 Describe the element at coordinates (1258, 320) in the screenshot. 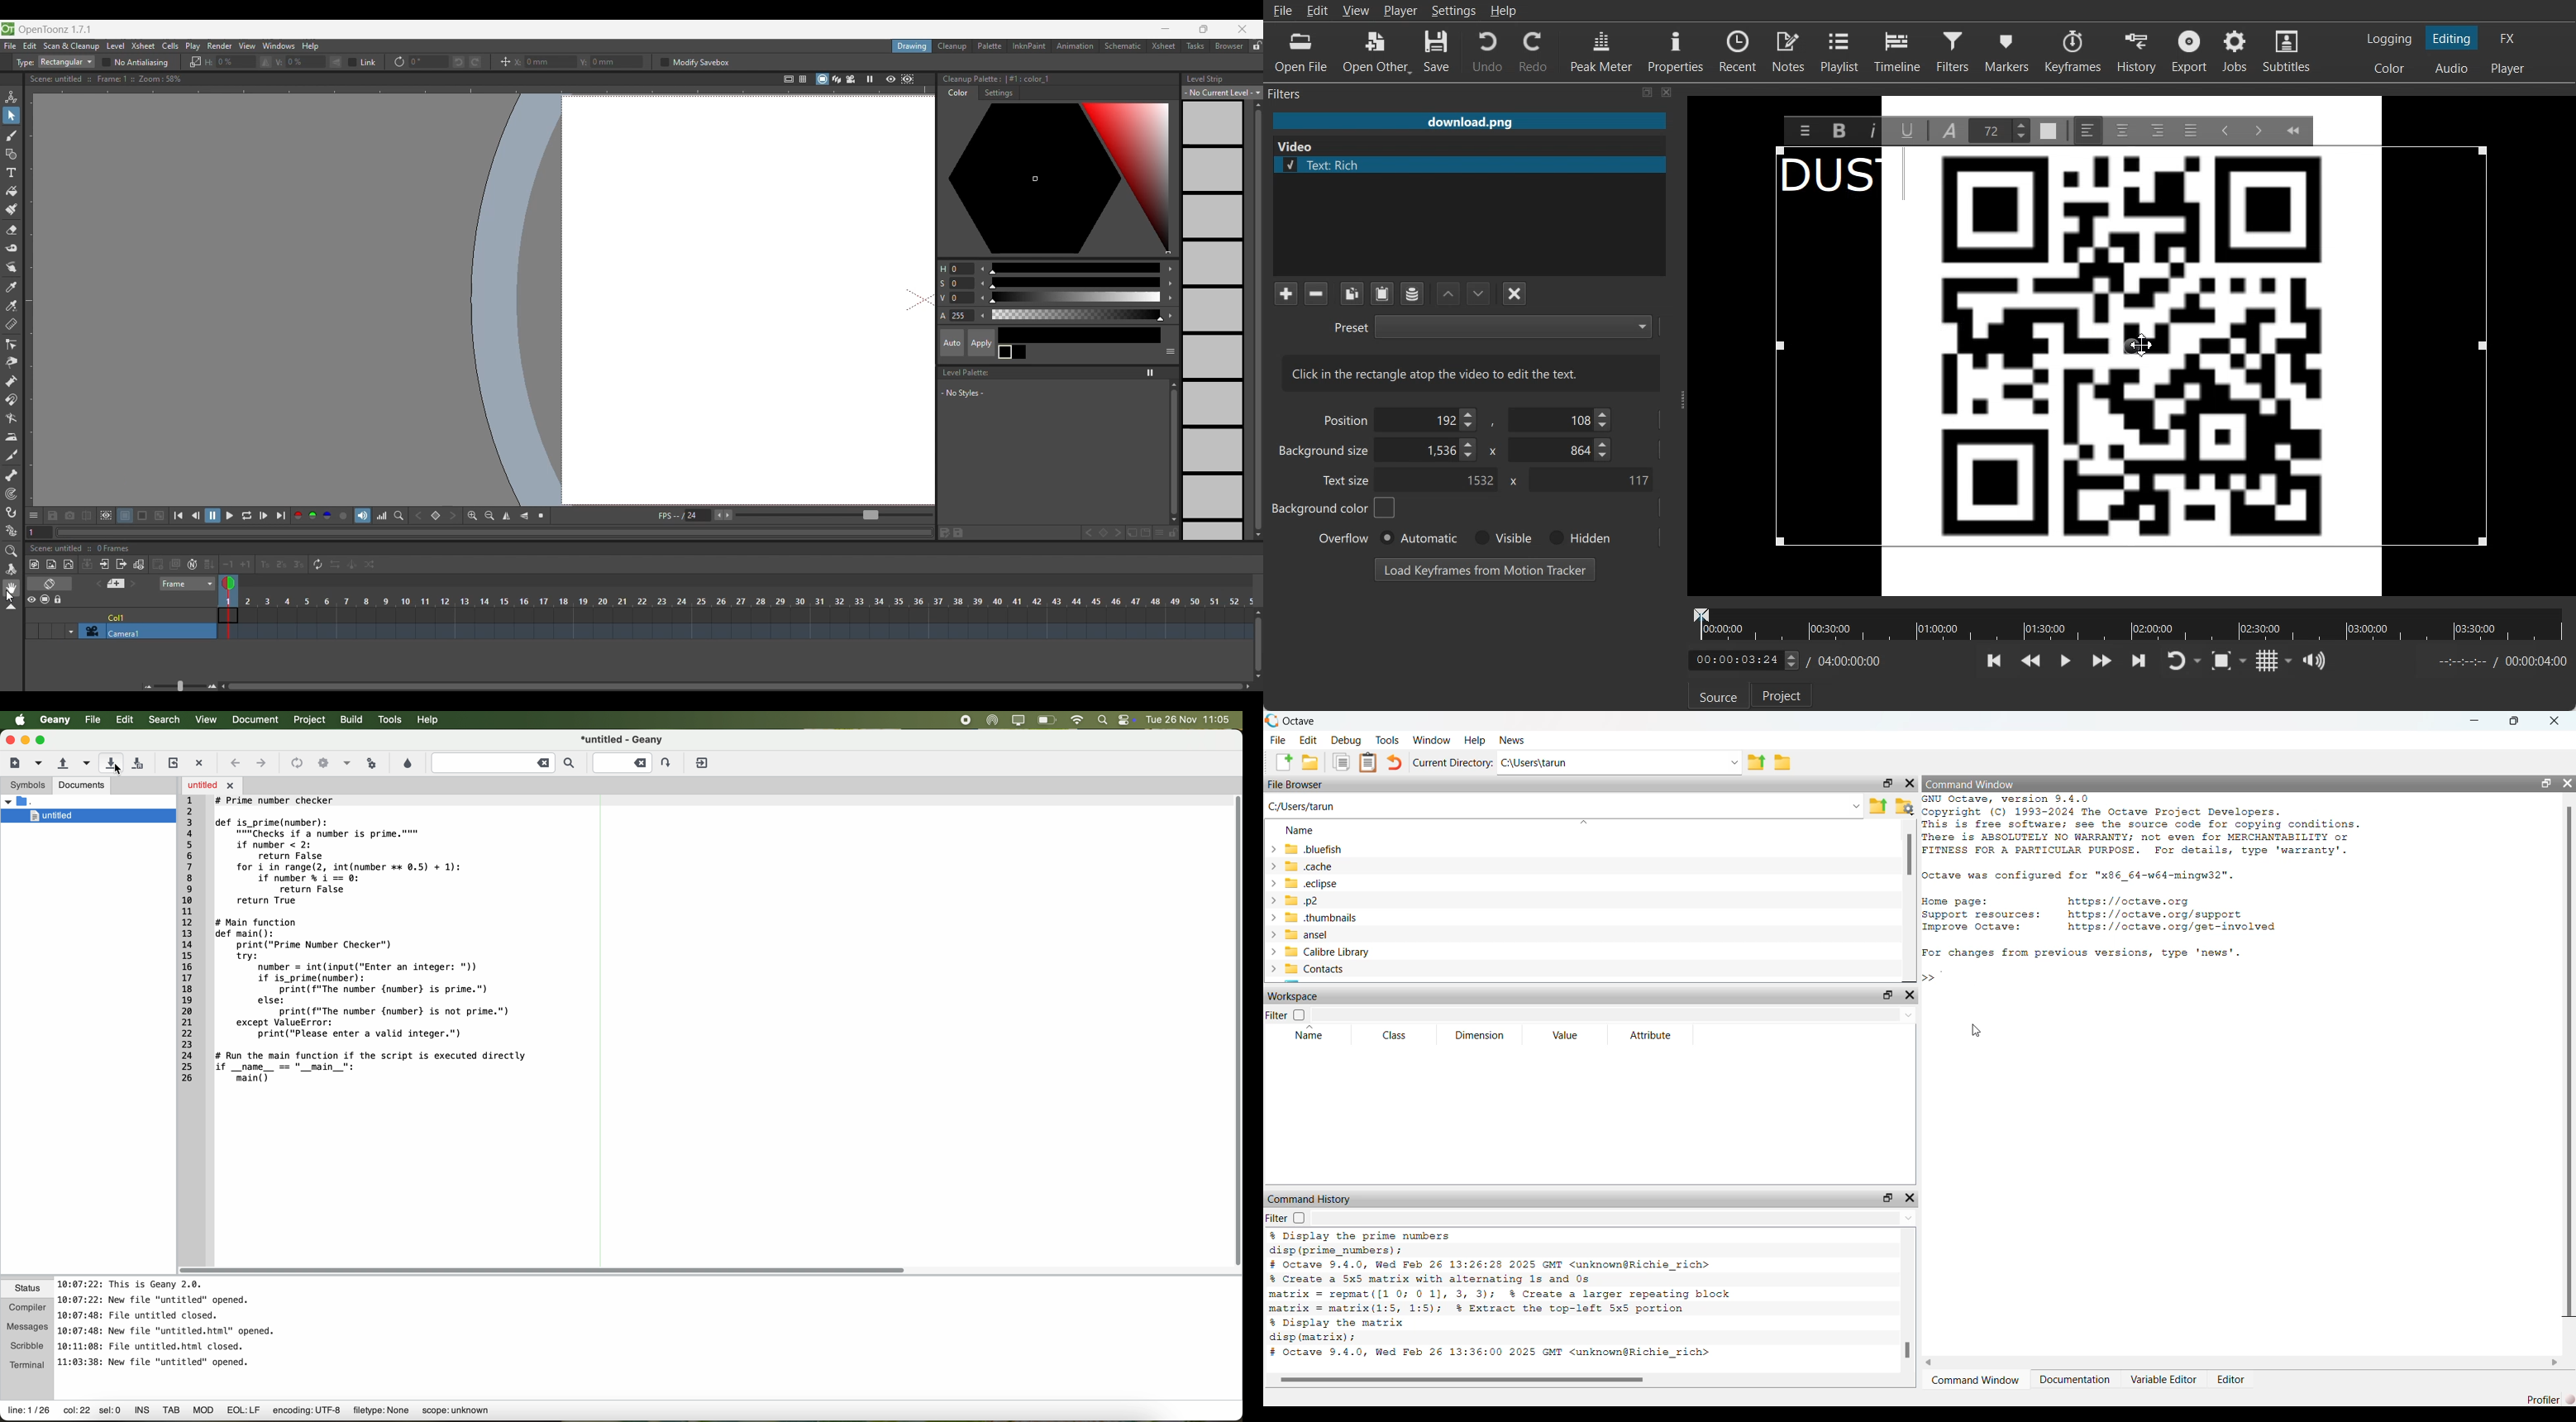

I see `Vertical slide bar` at that location.